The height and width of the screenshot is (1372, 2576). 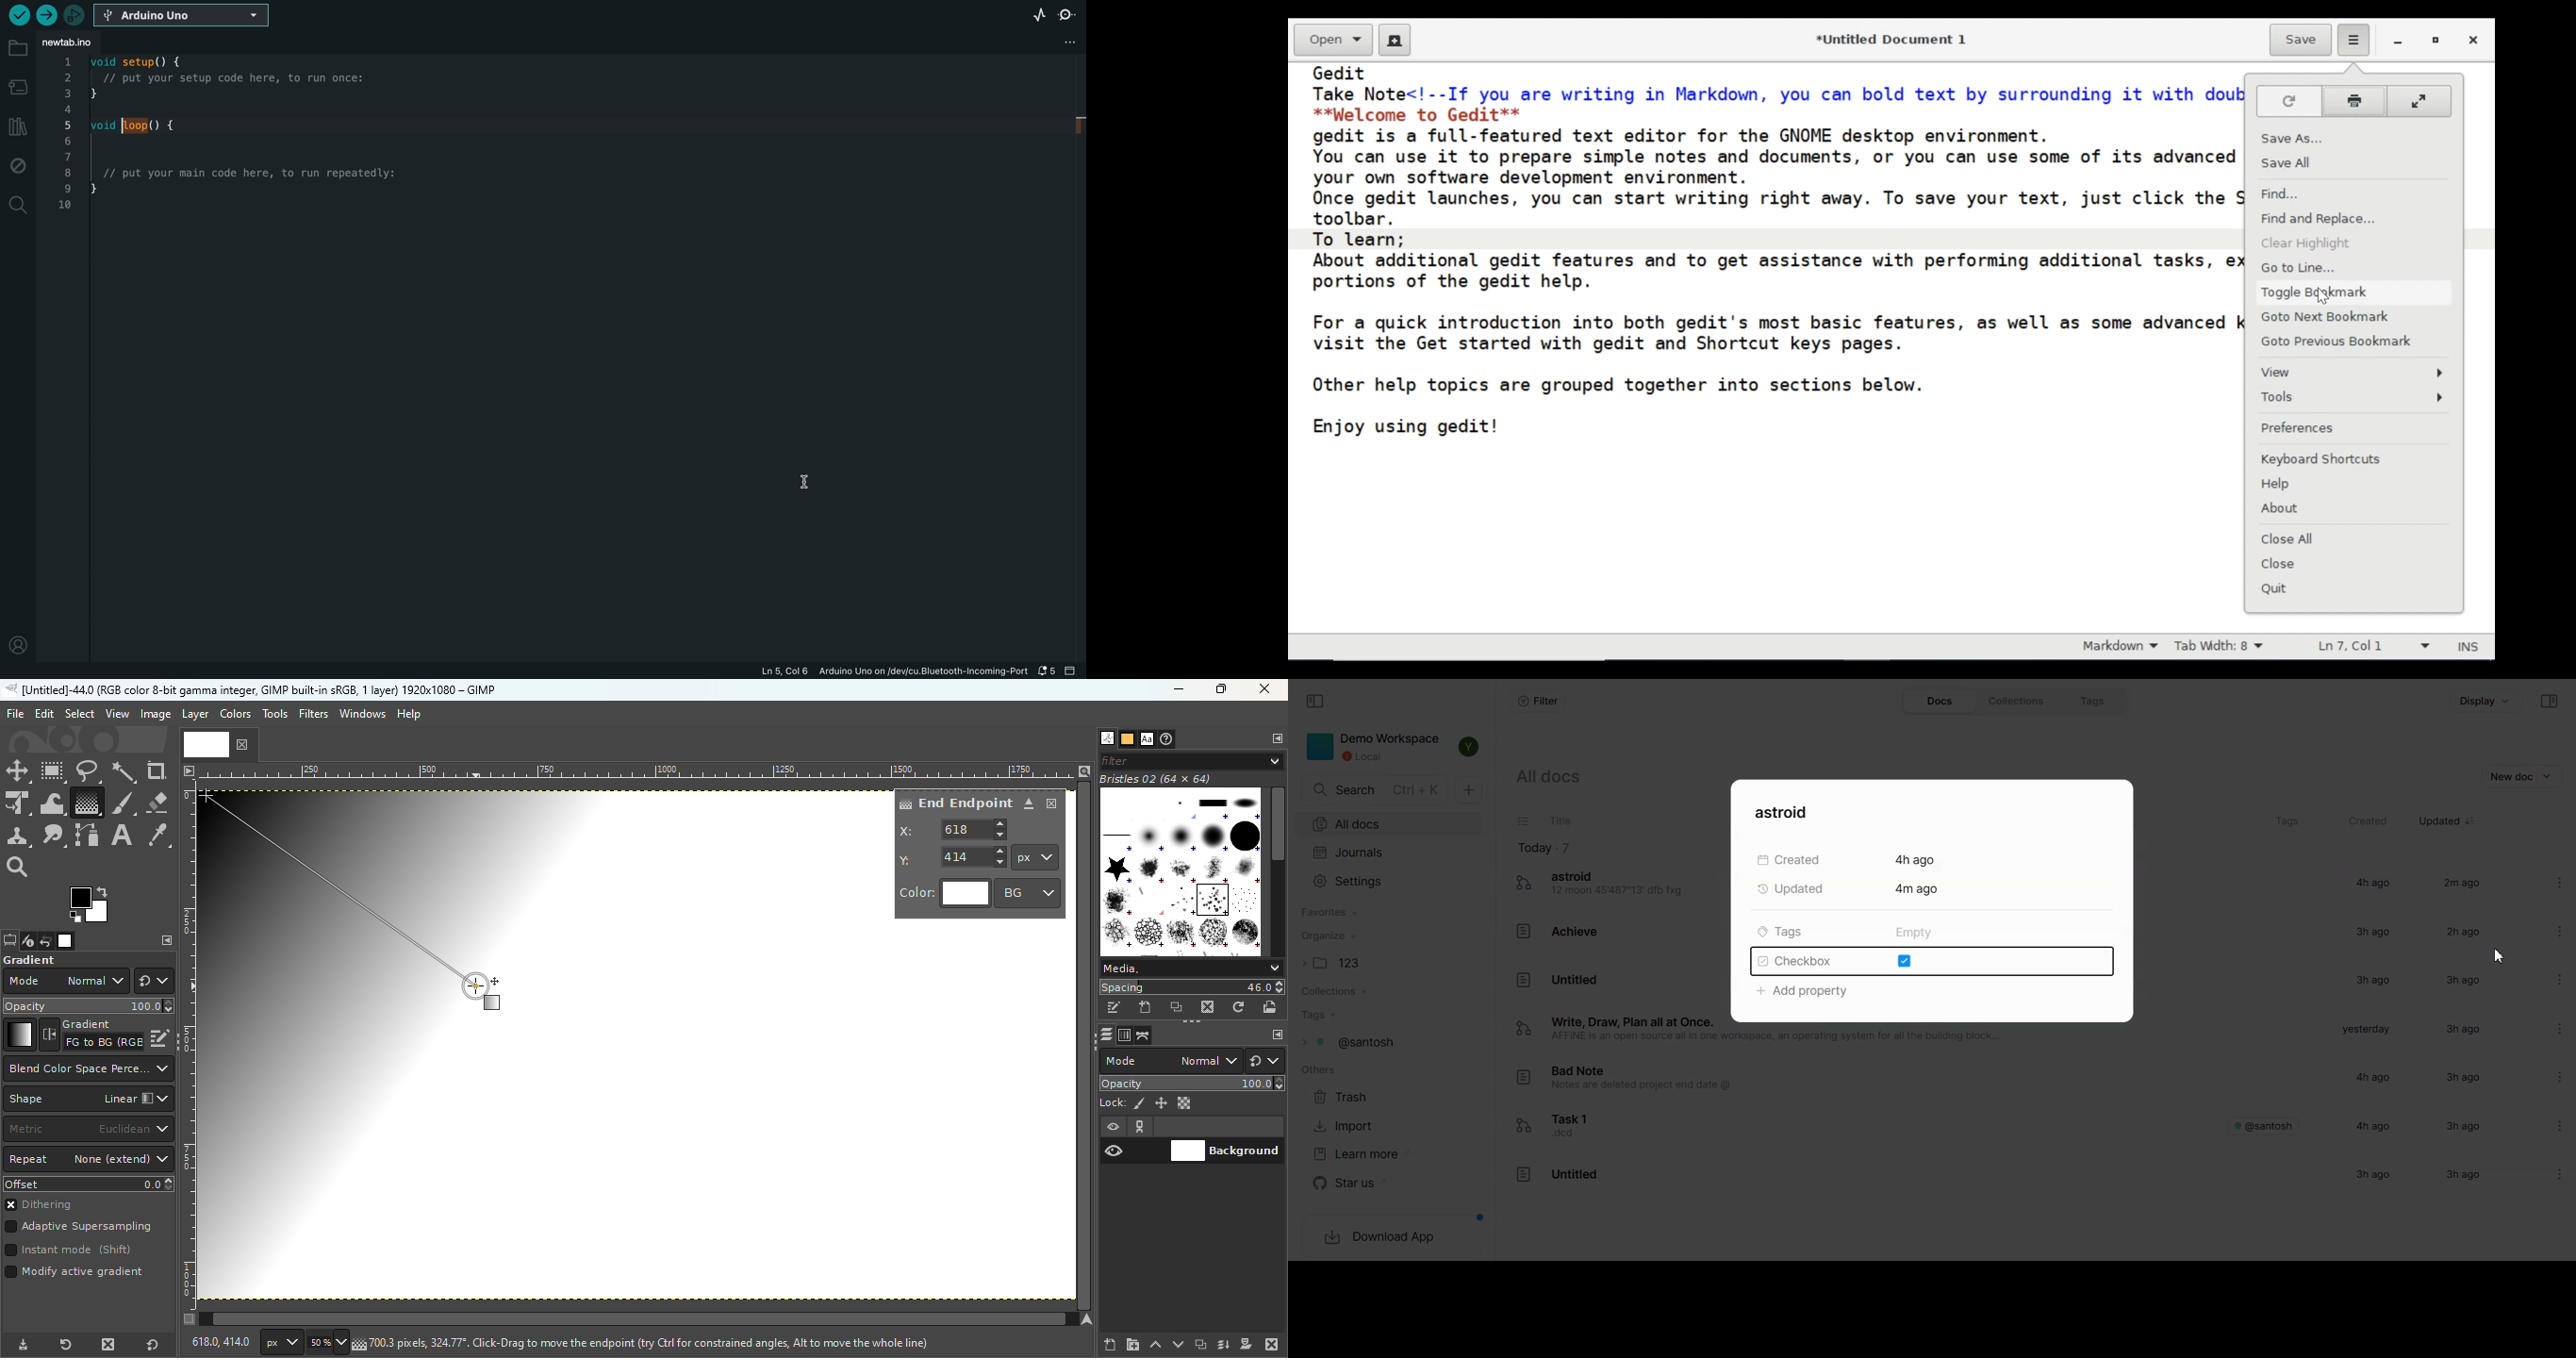 What do you see at coordinates (2017, 701) in the screenshot?
I see `Collections` at bounding box center [2017, 701].